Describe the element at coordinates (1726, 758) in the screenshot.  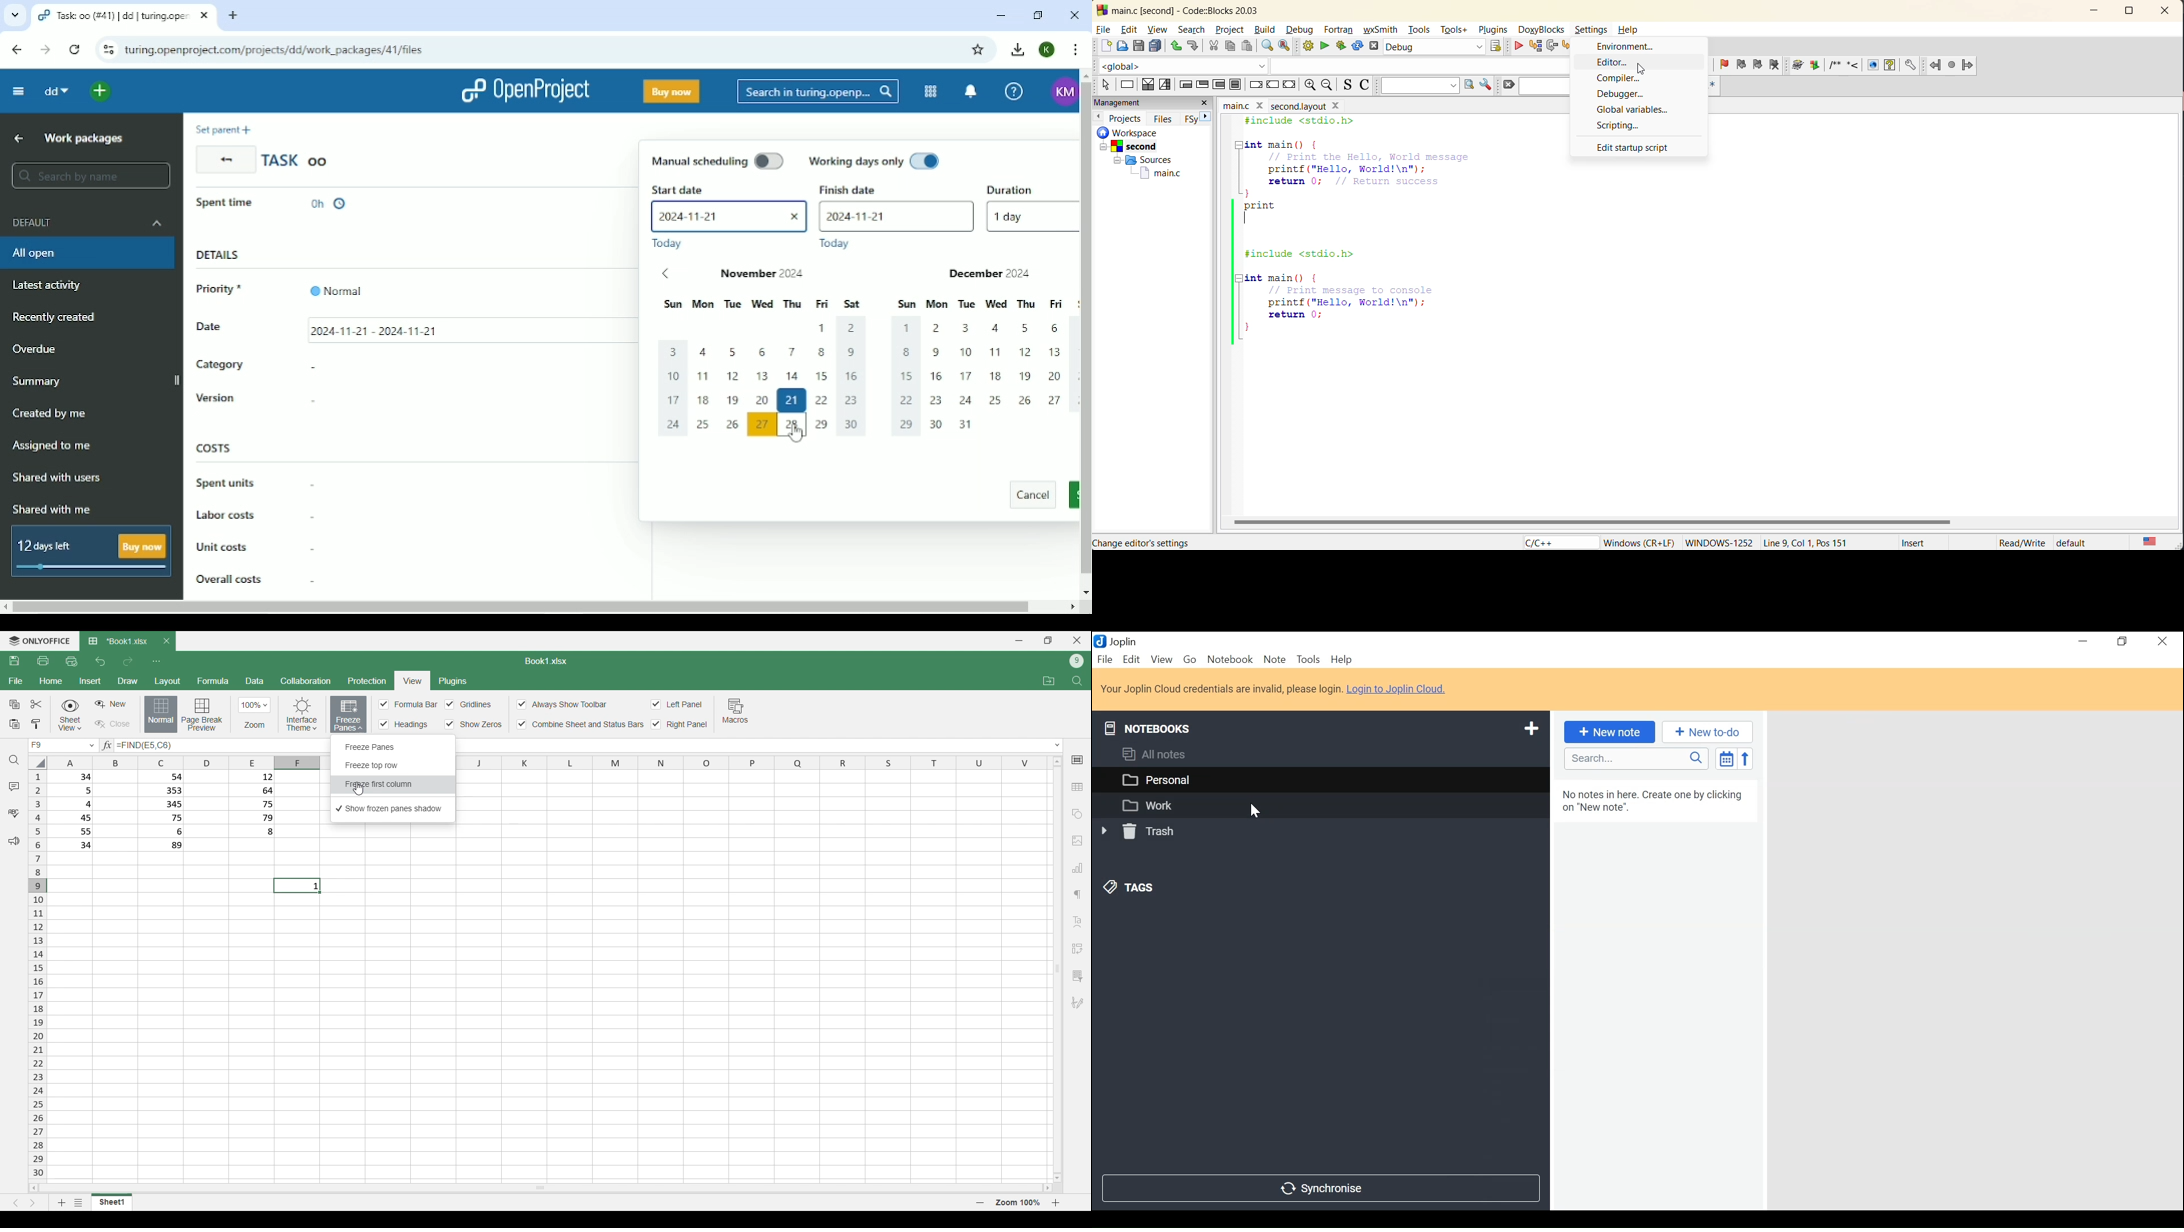
I see `Toggle sort order field` at that location.